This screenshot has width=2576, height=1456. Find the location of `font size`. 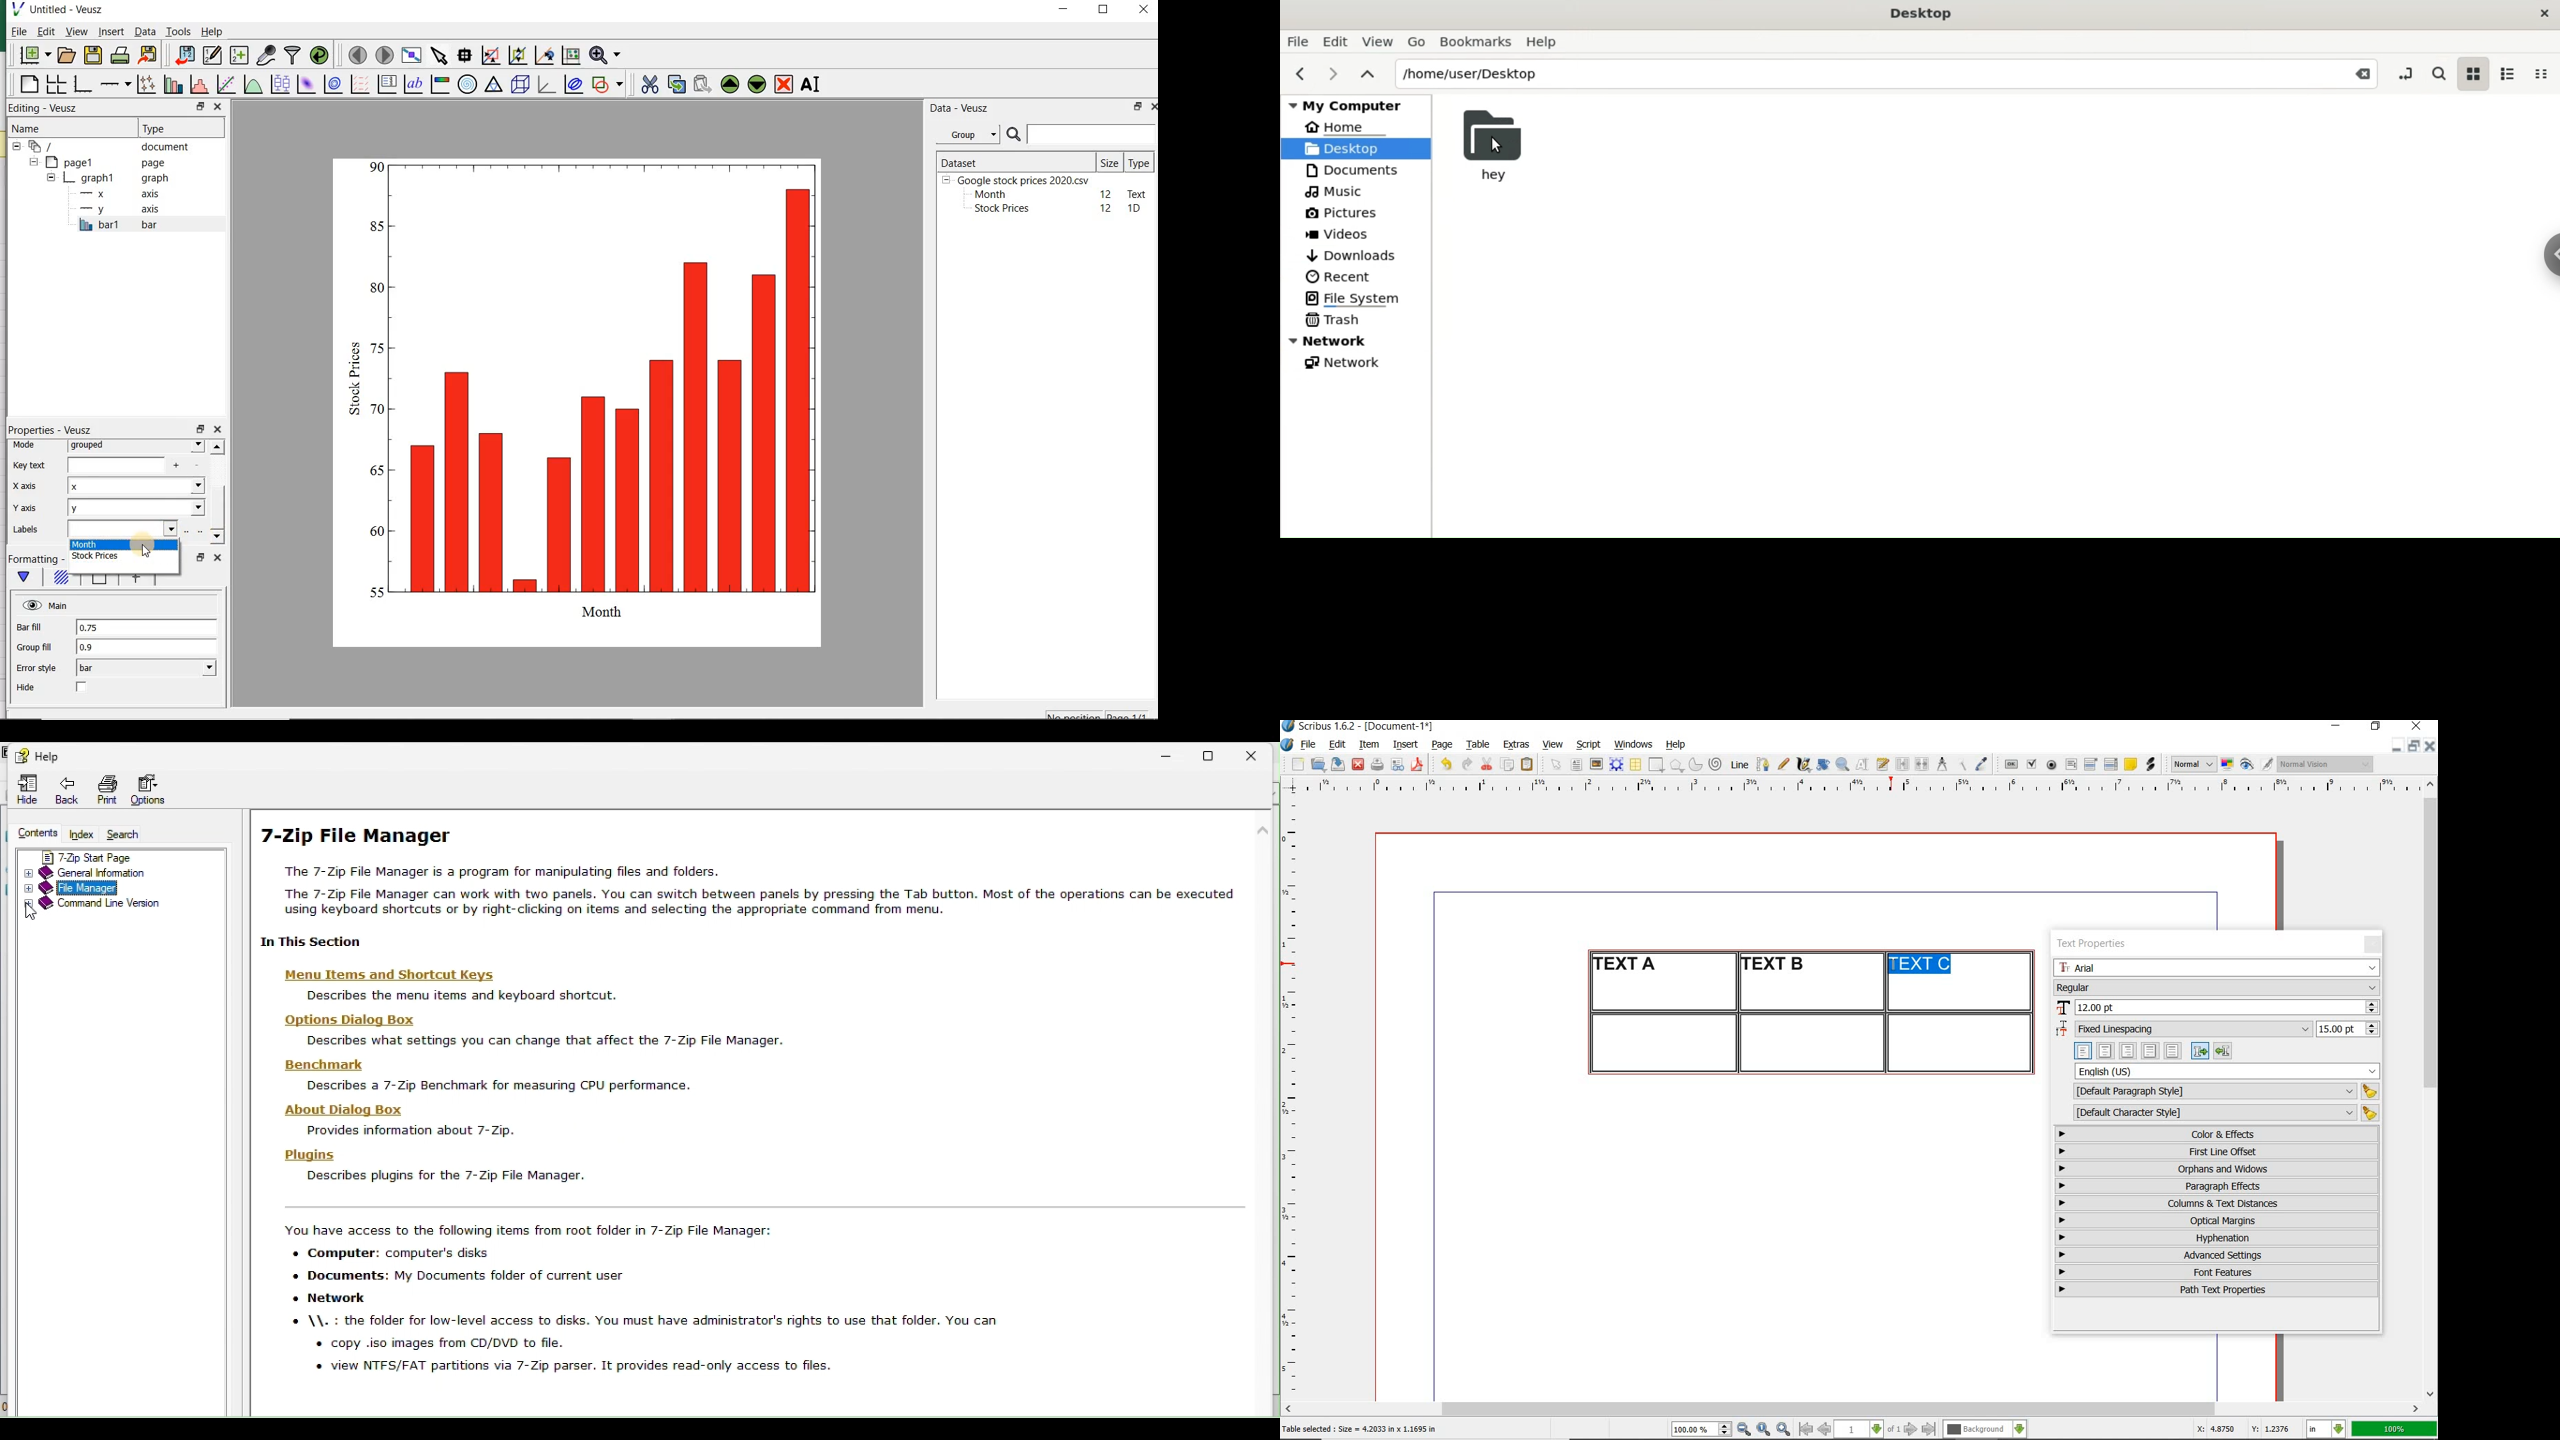

font size is located at coordinates (2217, 1008).